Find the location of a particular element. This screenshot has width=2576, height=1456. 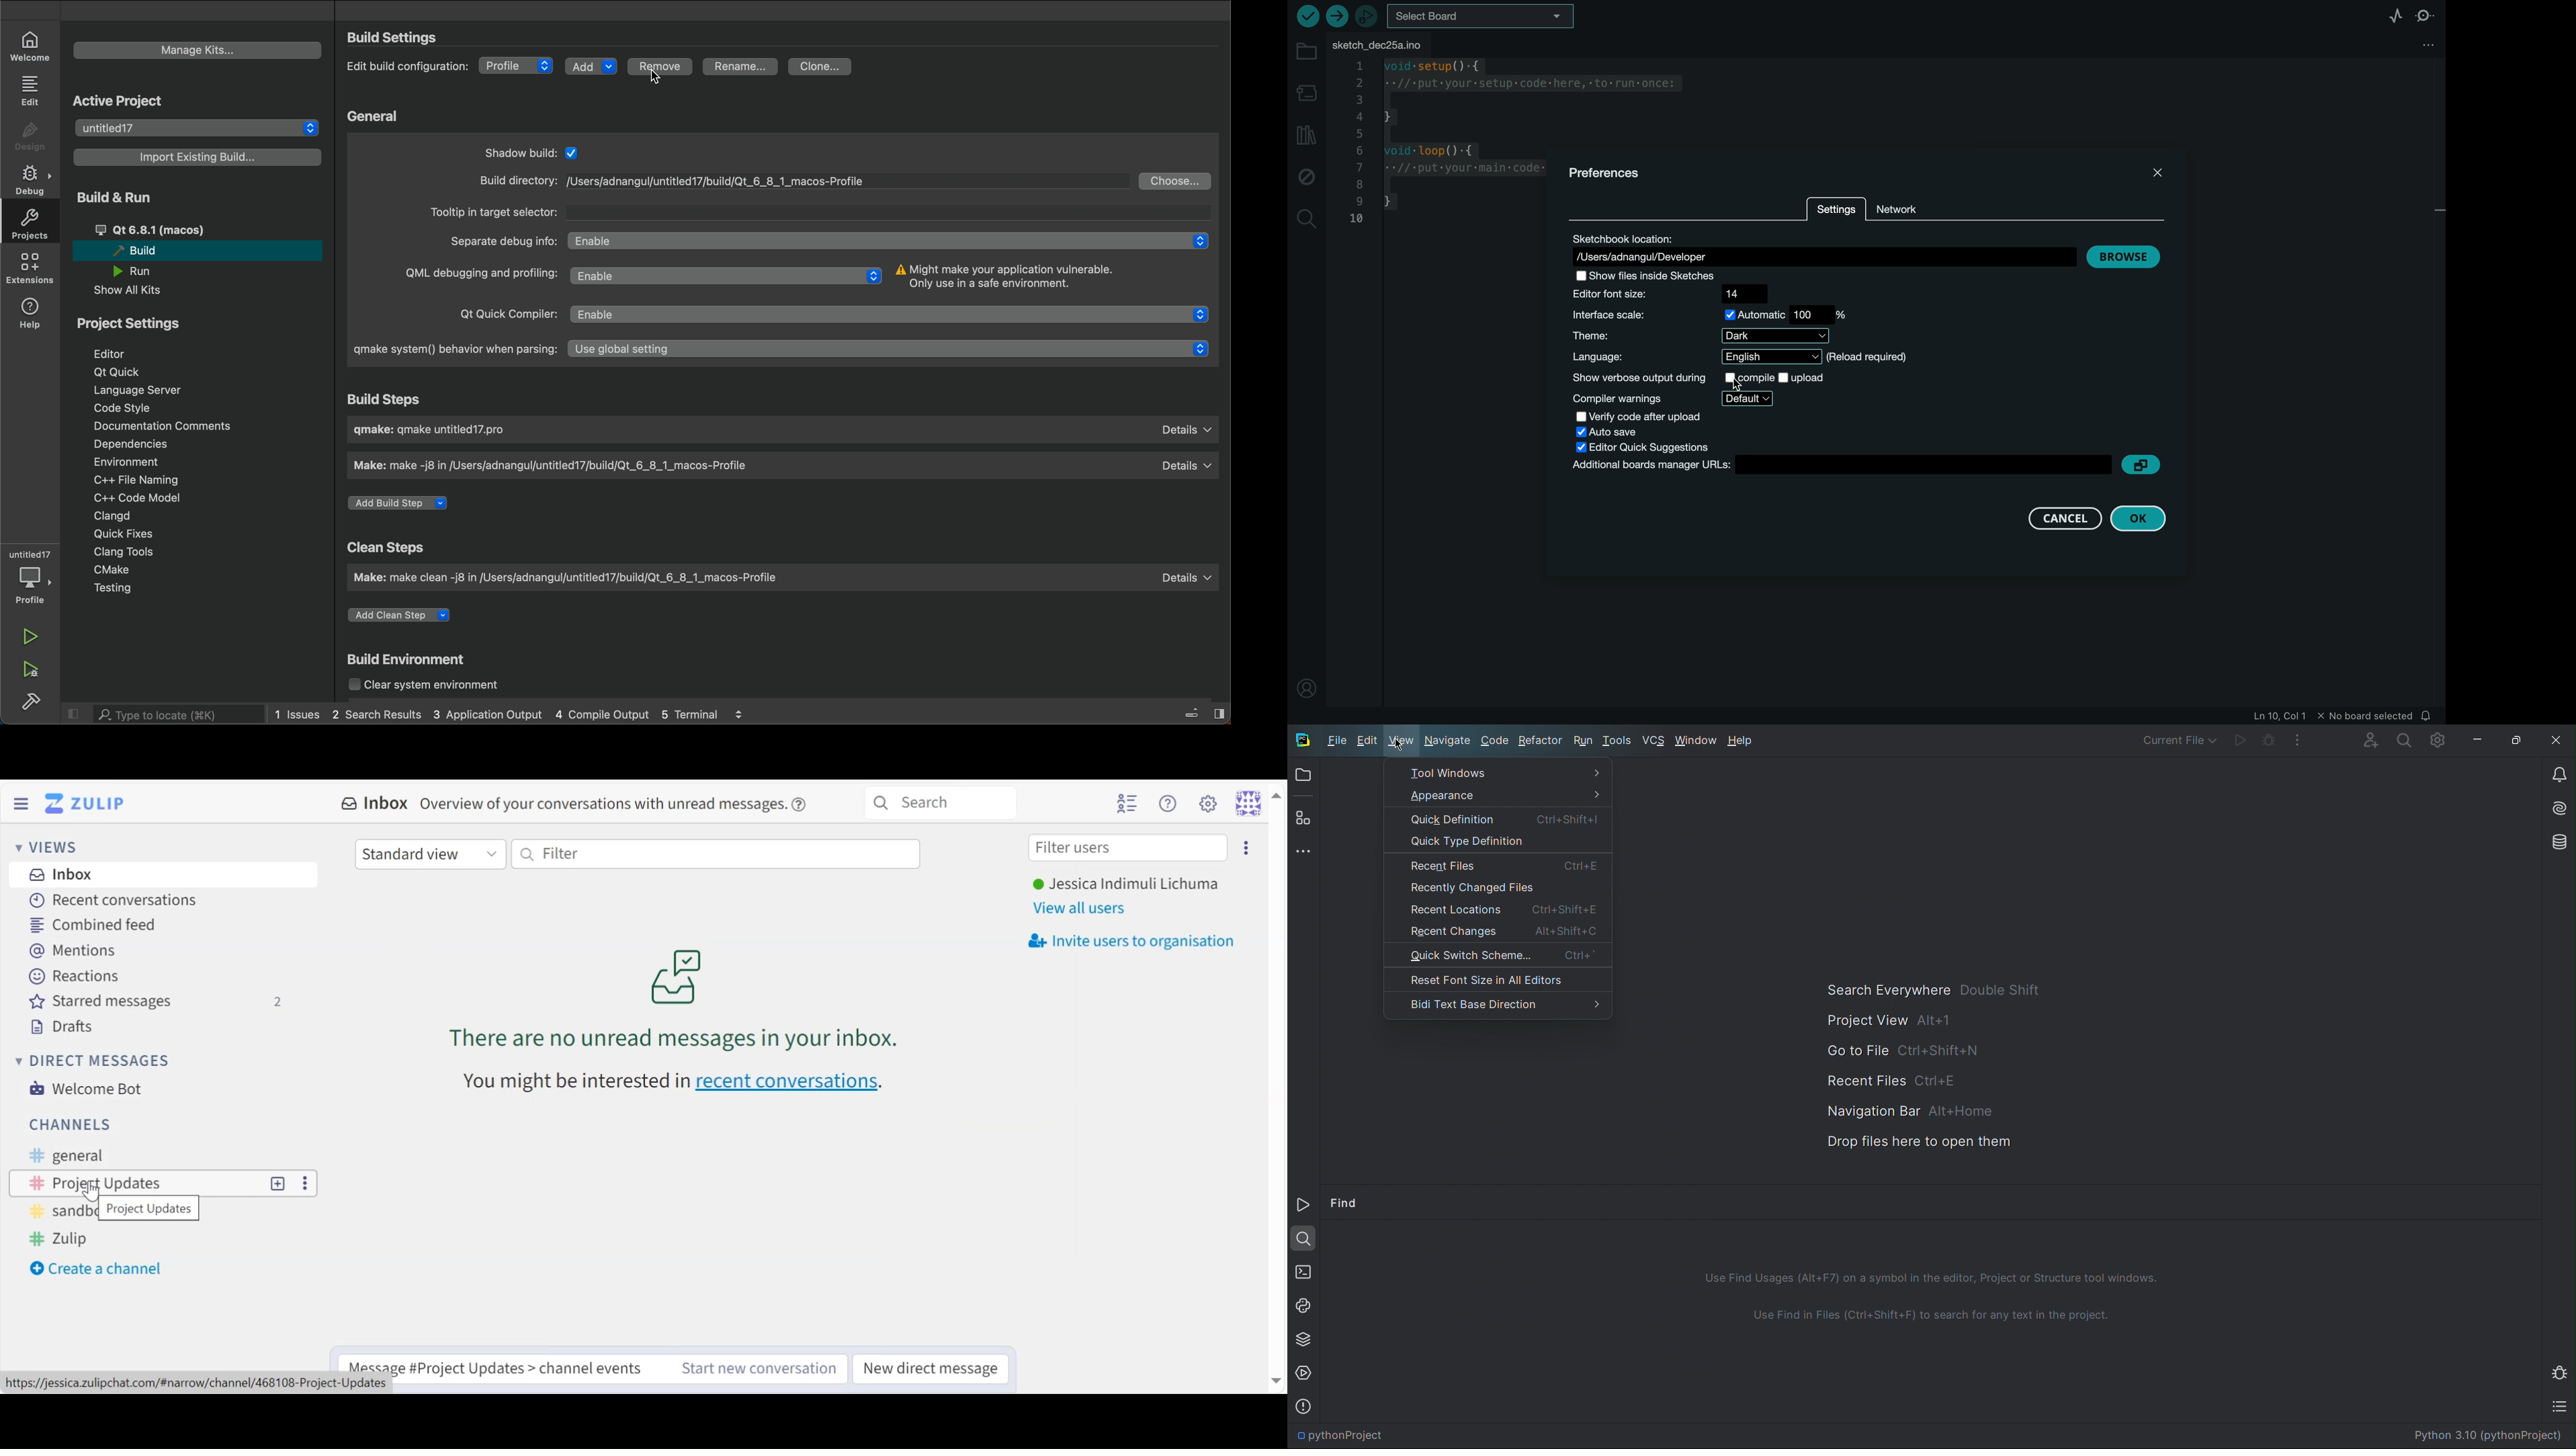

active projects is located at coordinates (121, 101).